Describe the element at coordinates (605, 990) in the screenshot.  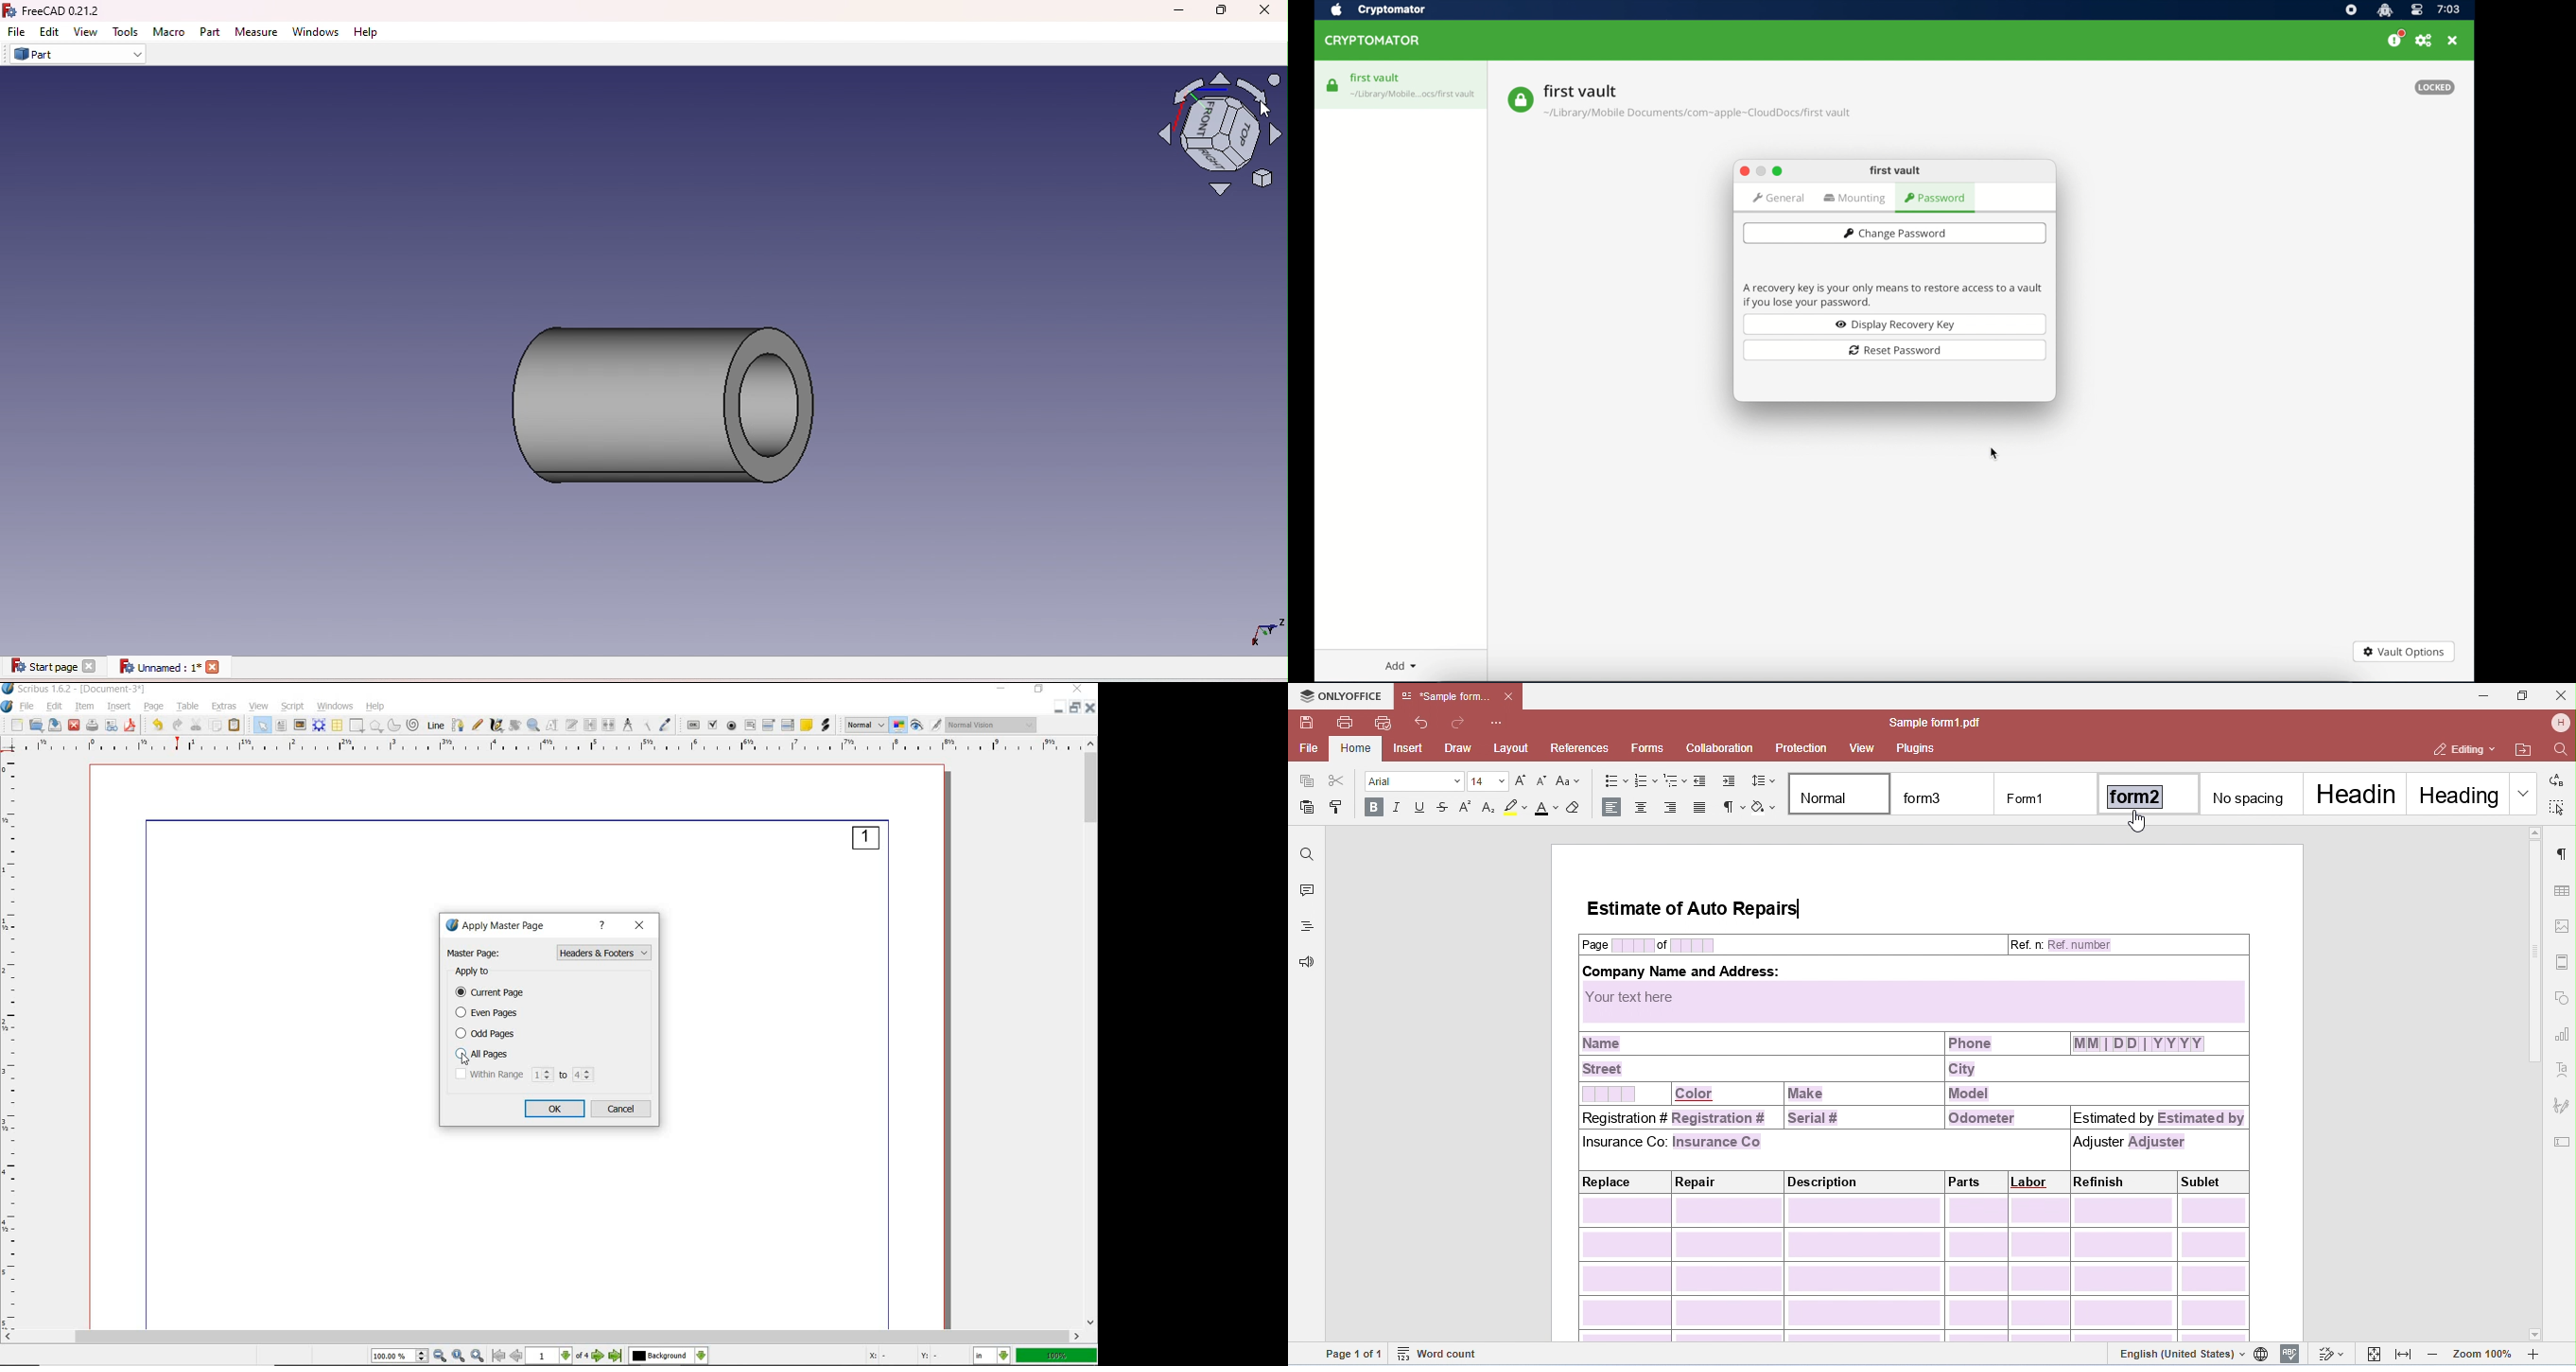
I see `page numbers` at that location.